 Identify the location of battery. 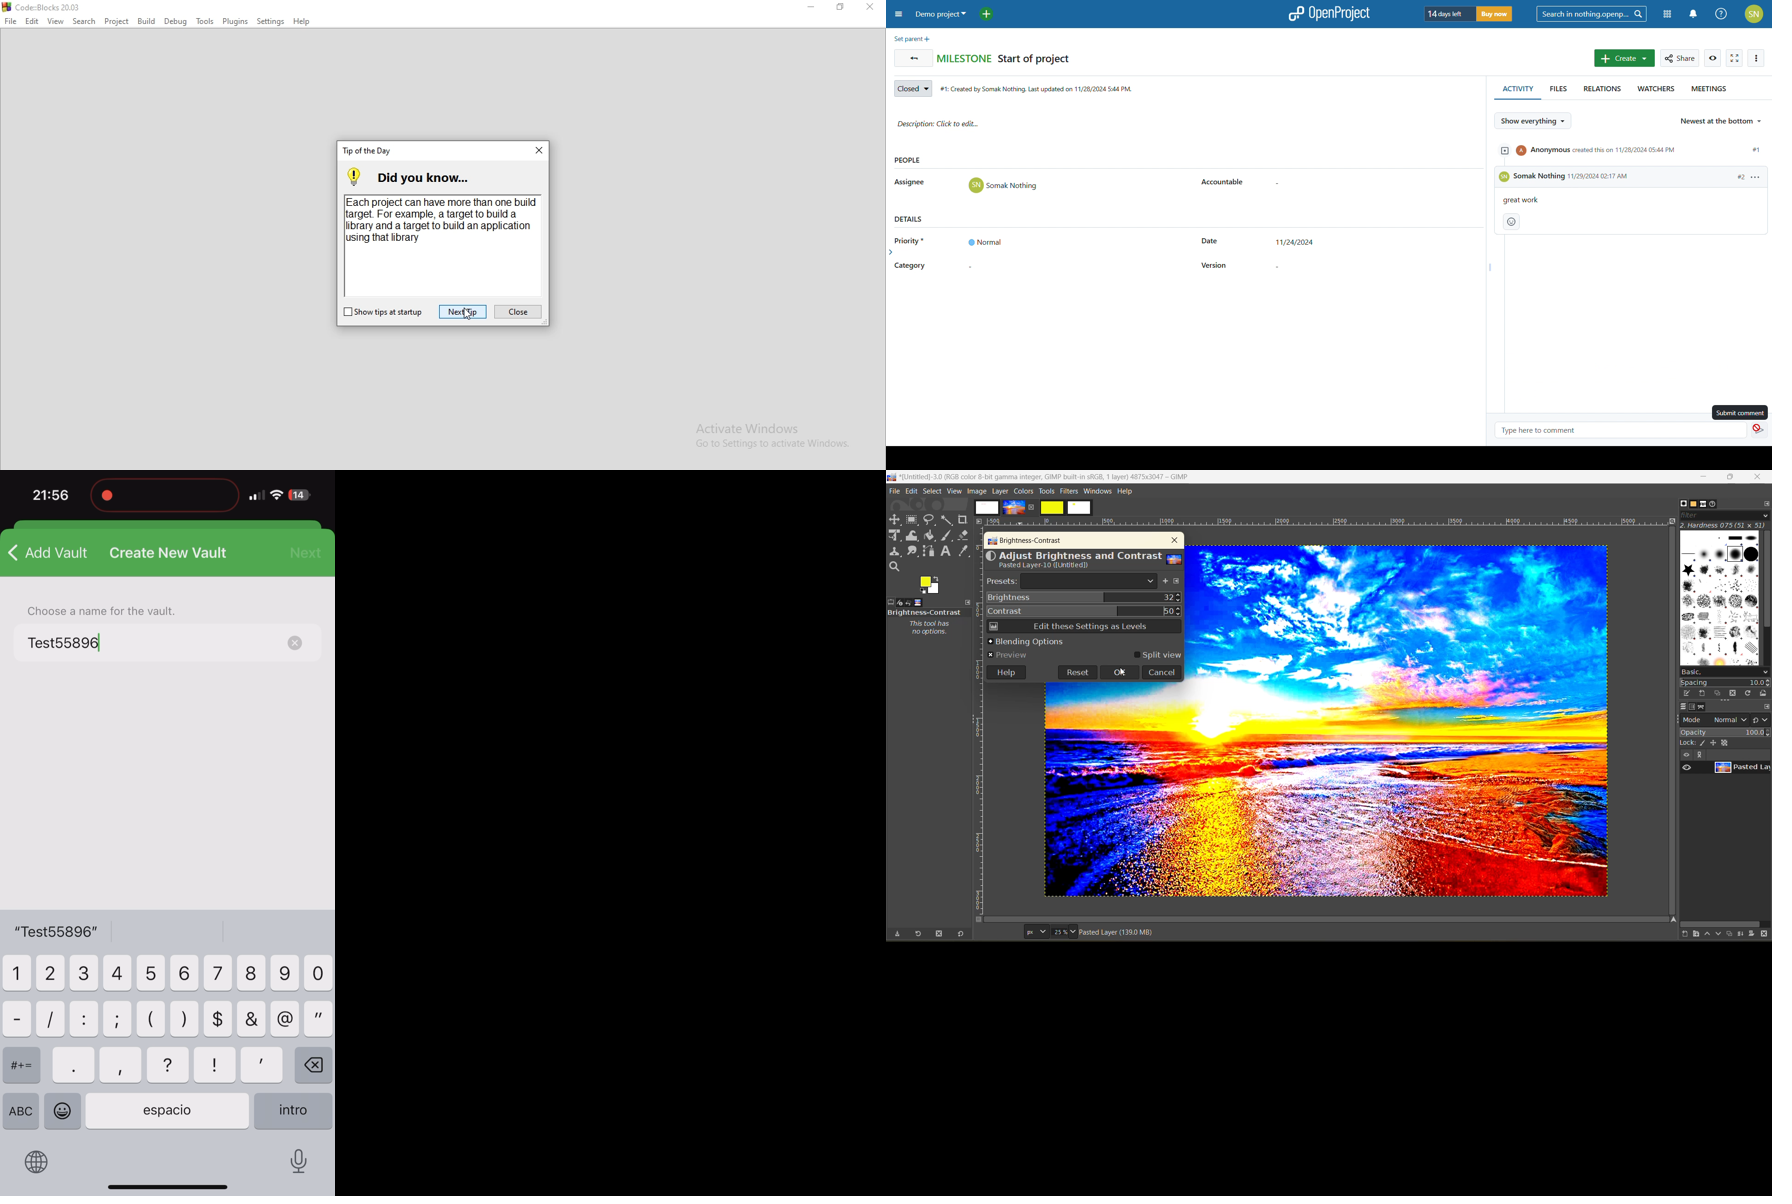
(299, 496).